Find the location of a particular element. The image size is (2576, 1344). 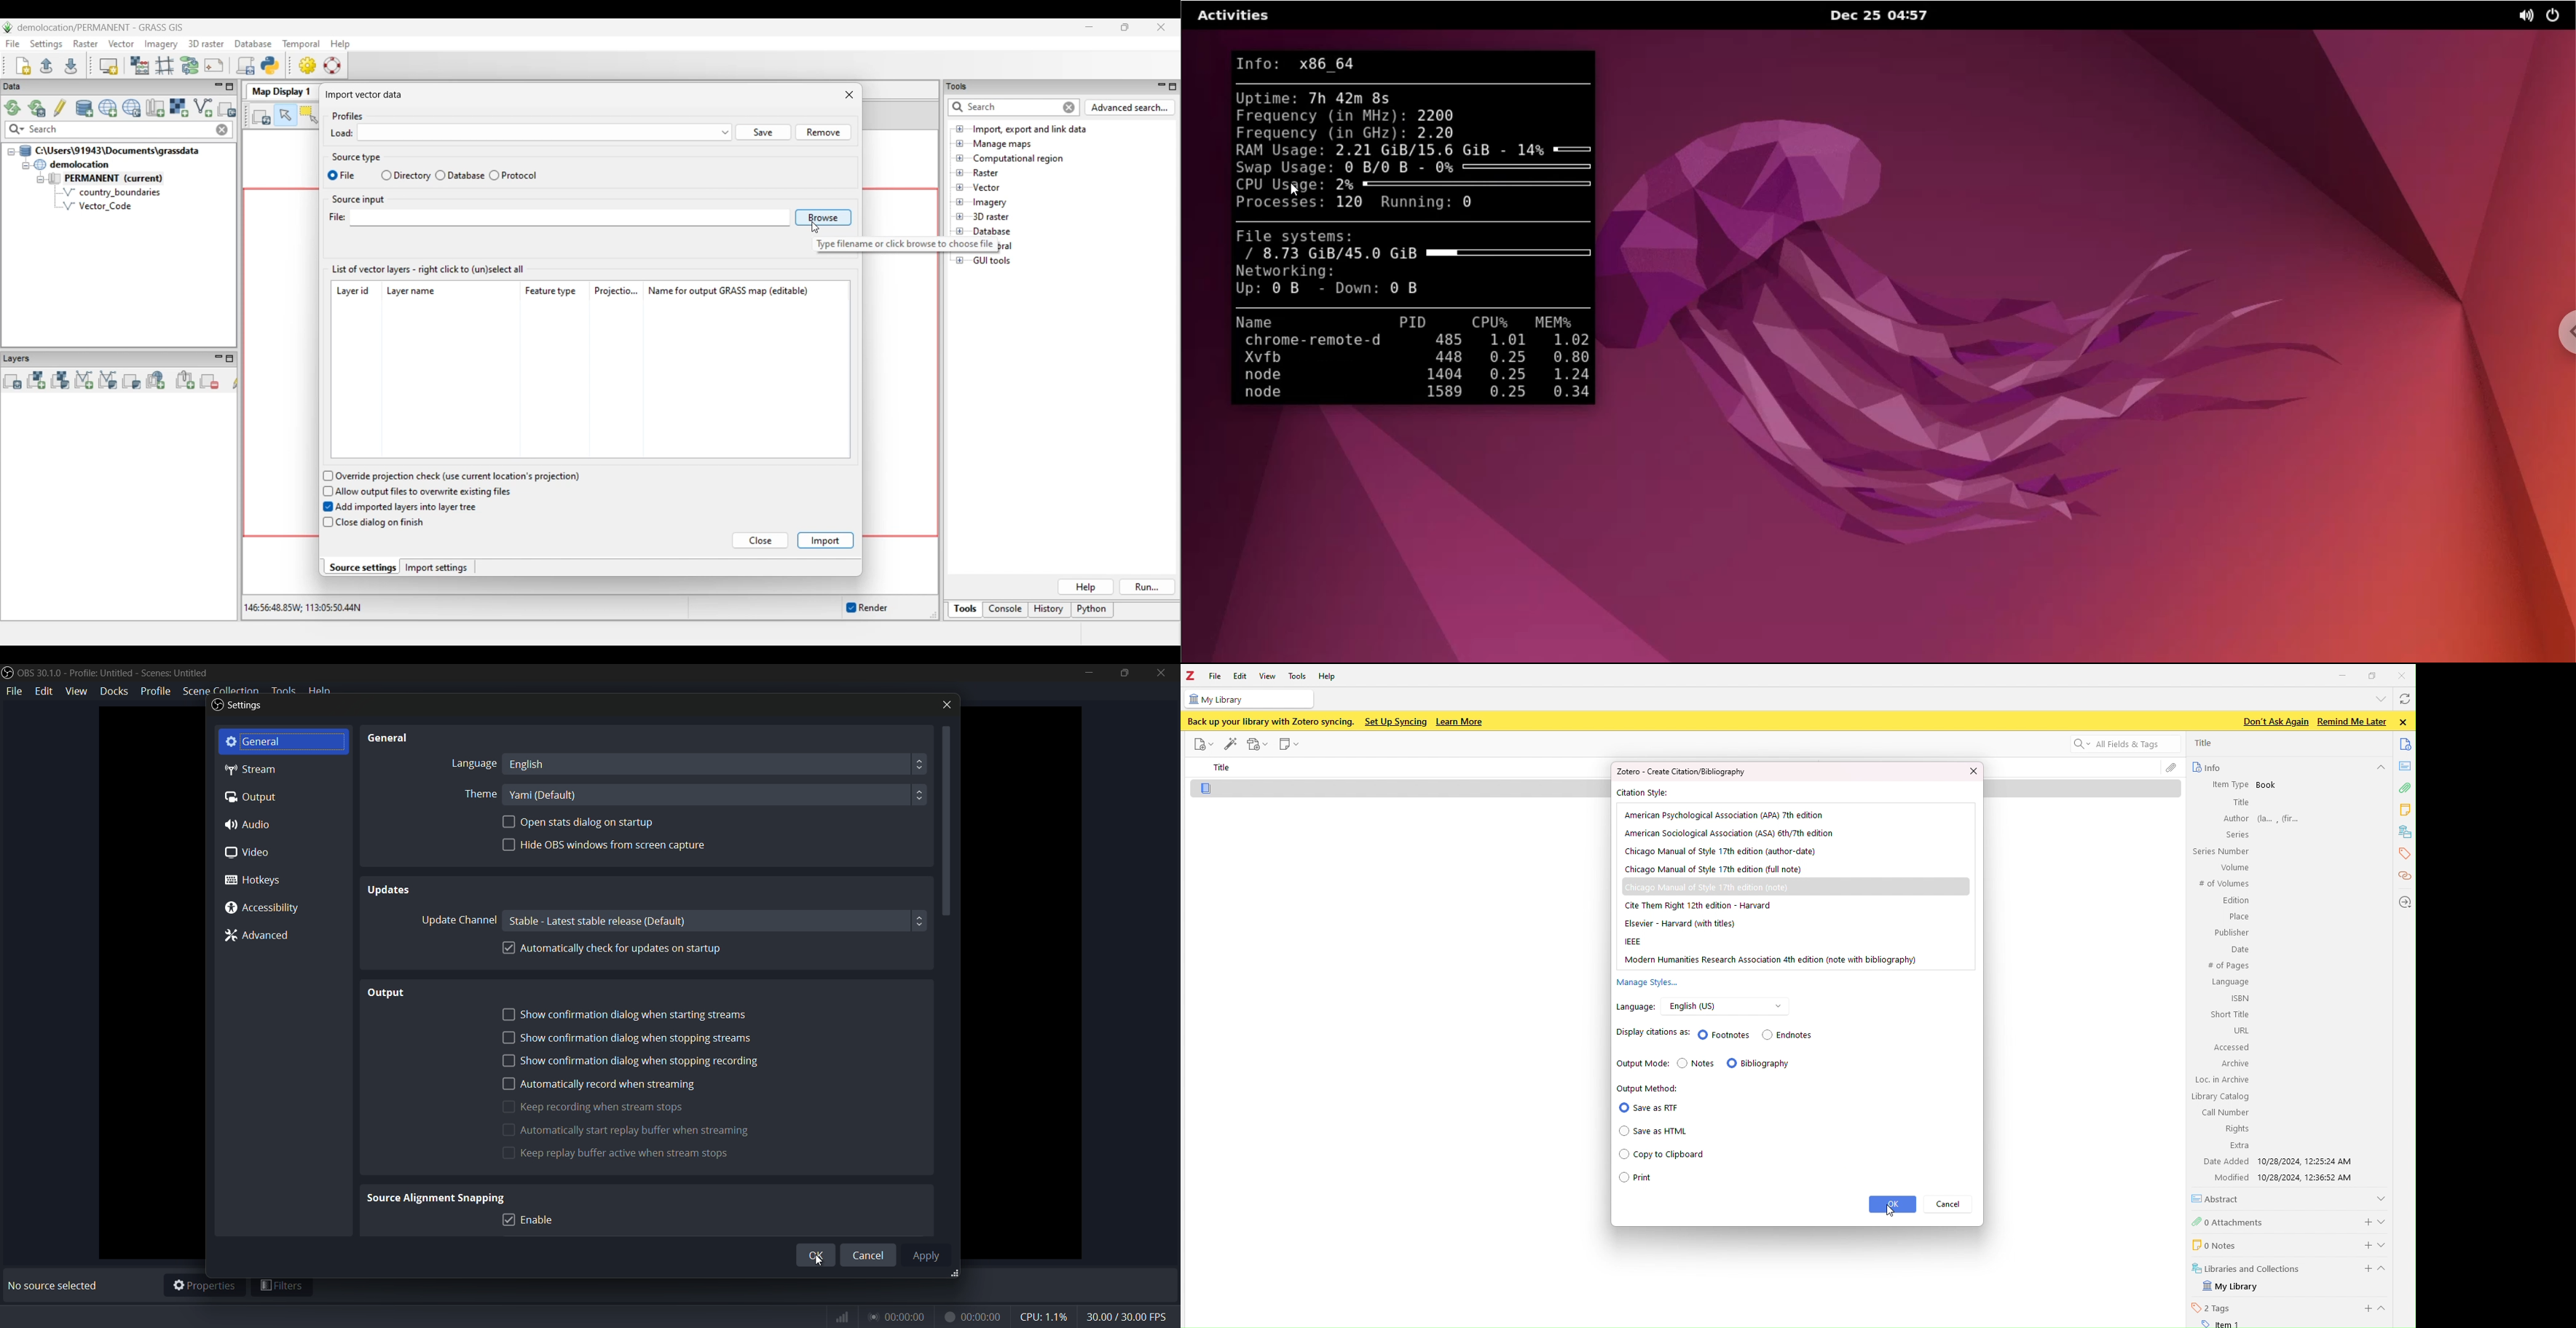

Audio is located at coordinates (257, 824).